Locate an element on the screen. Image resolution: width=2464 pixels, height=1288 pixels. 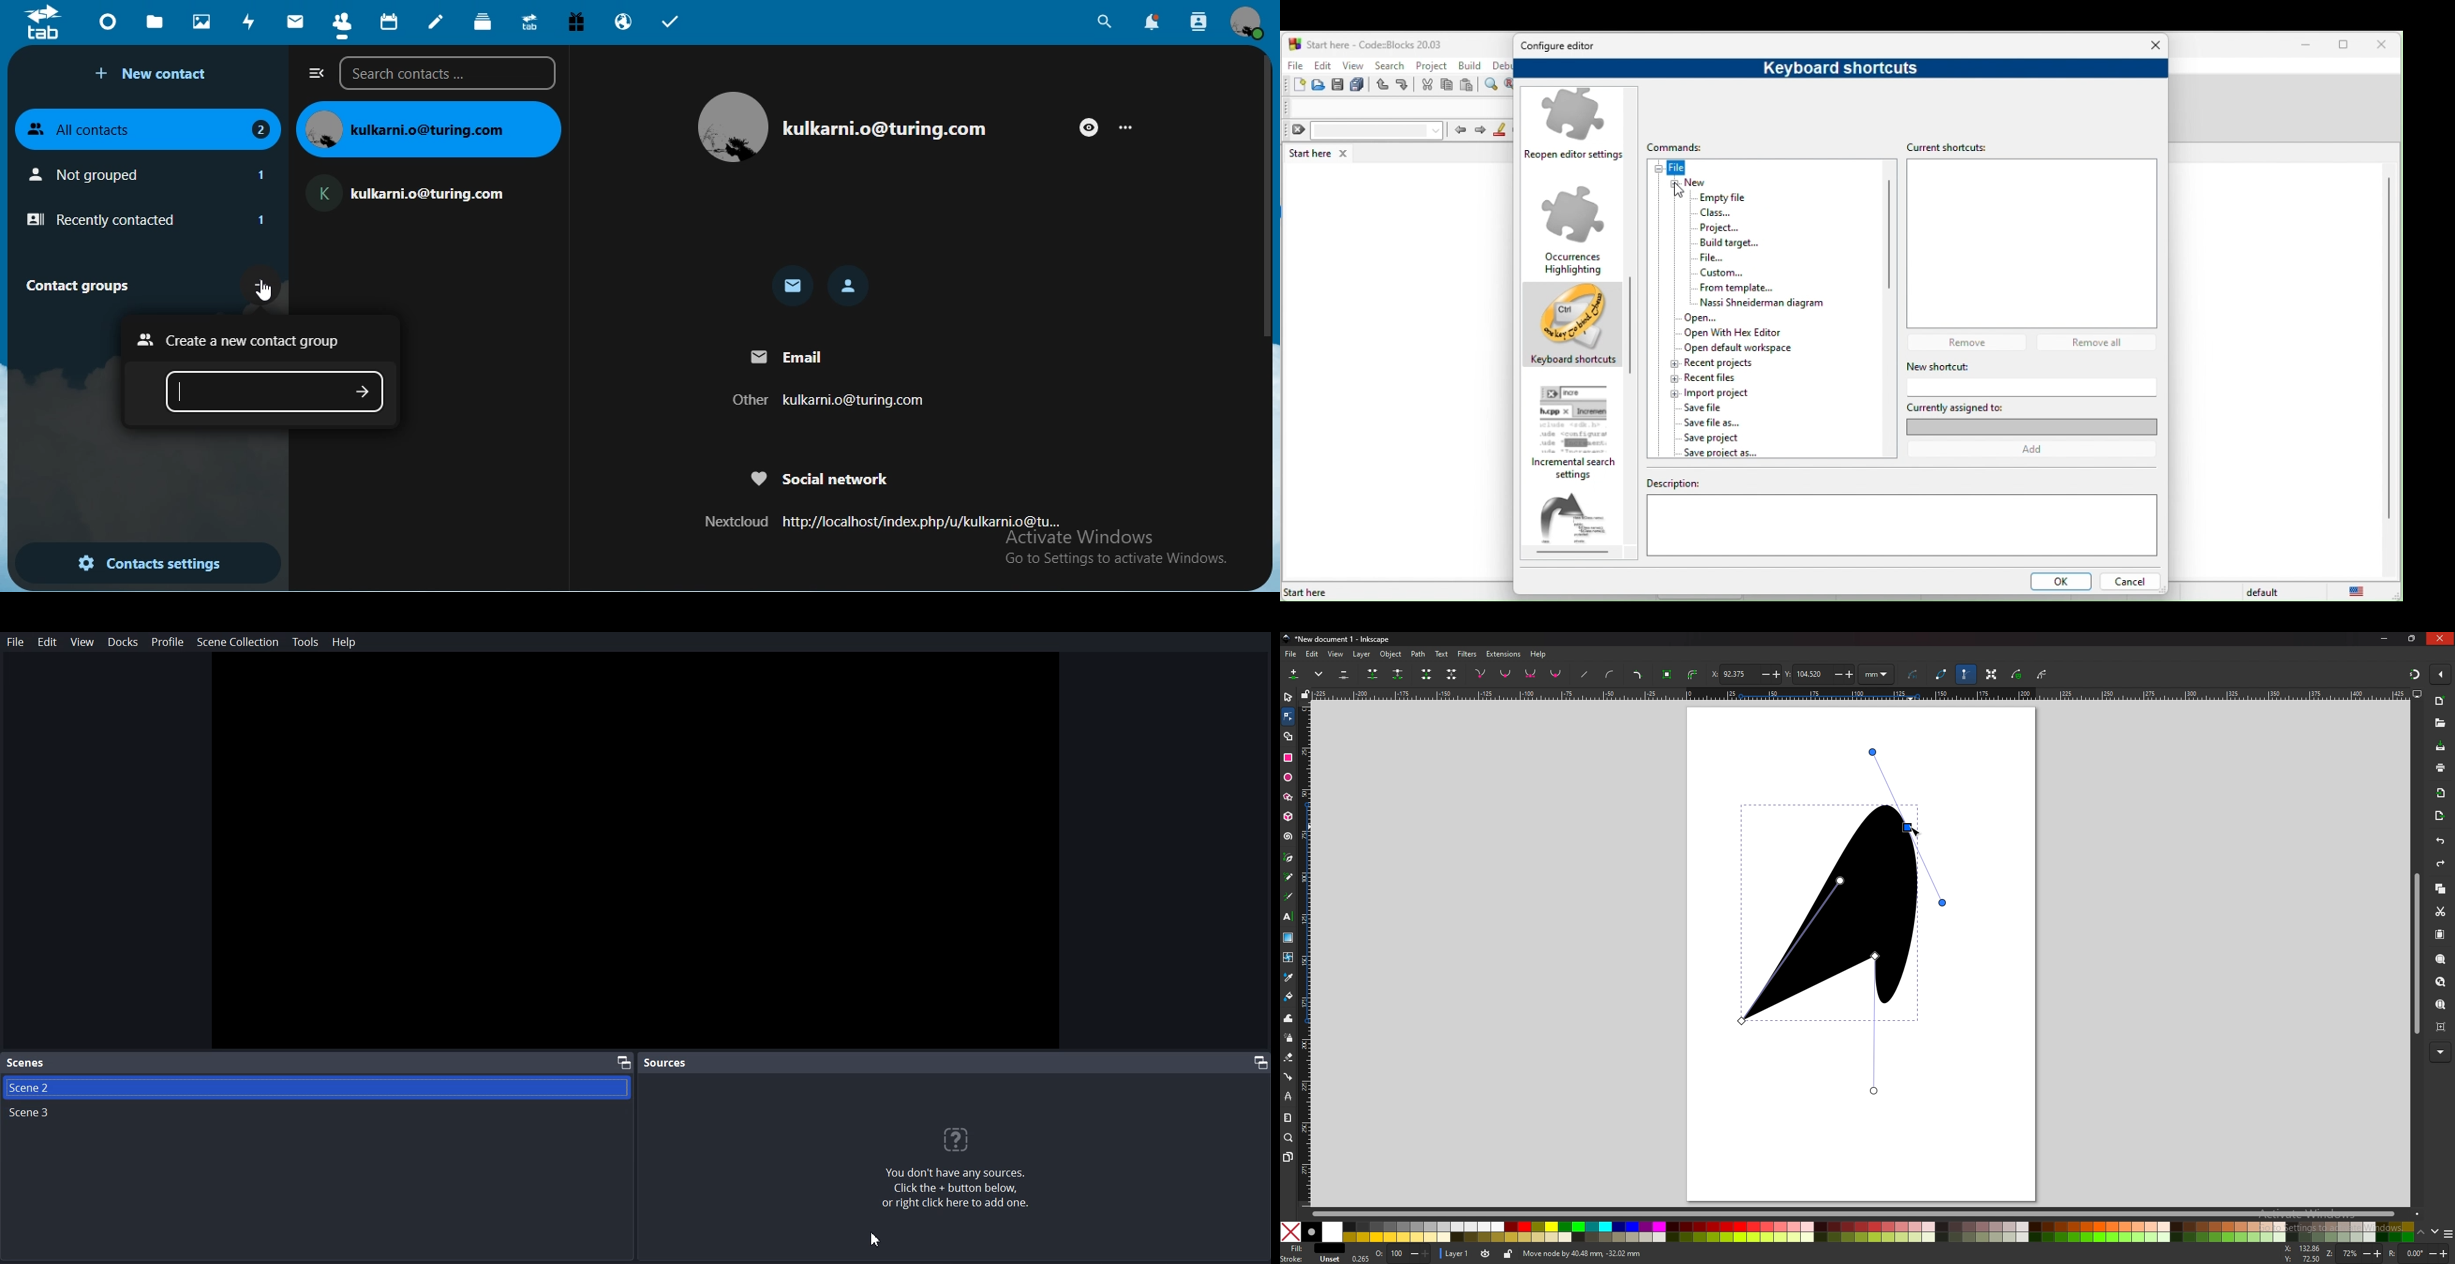
deck is located at coordinates (484, 22).